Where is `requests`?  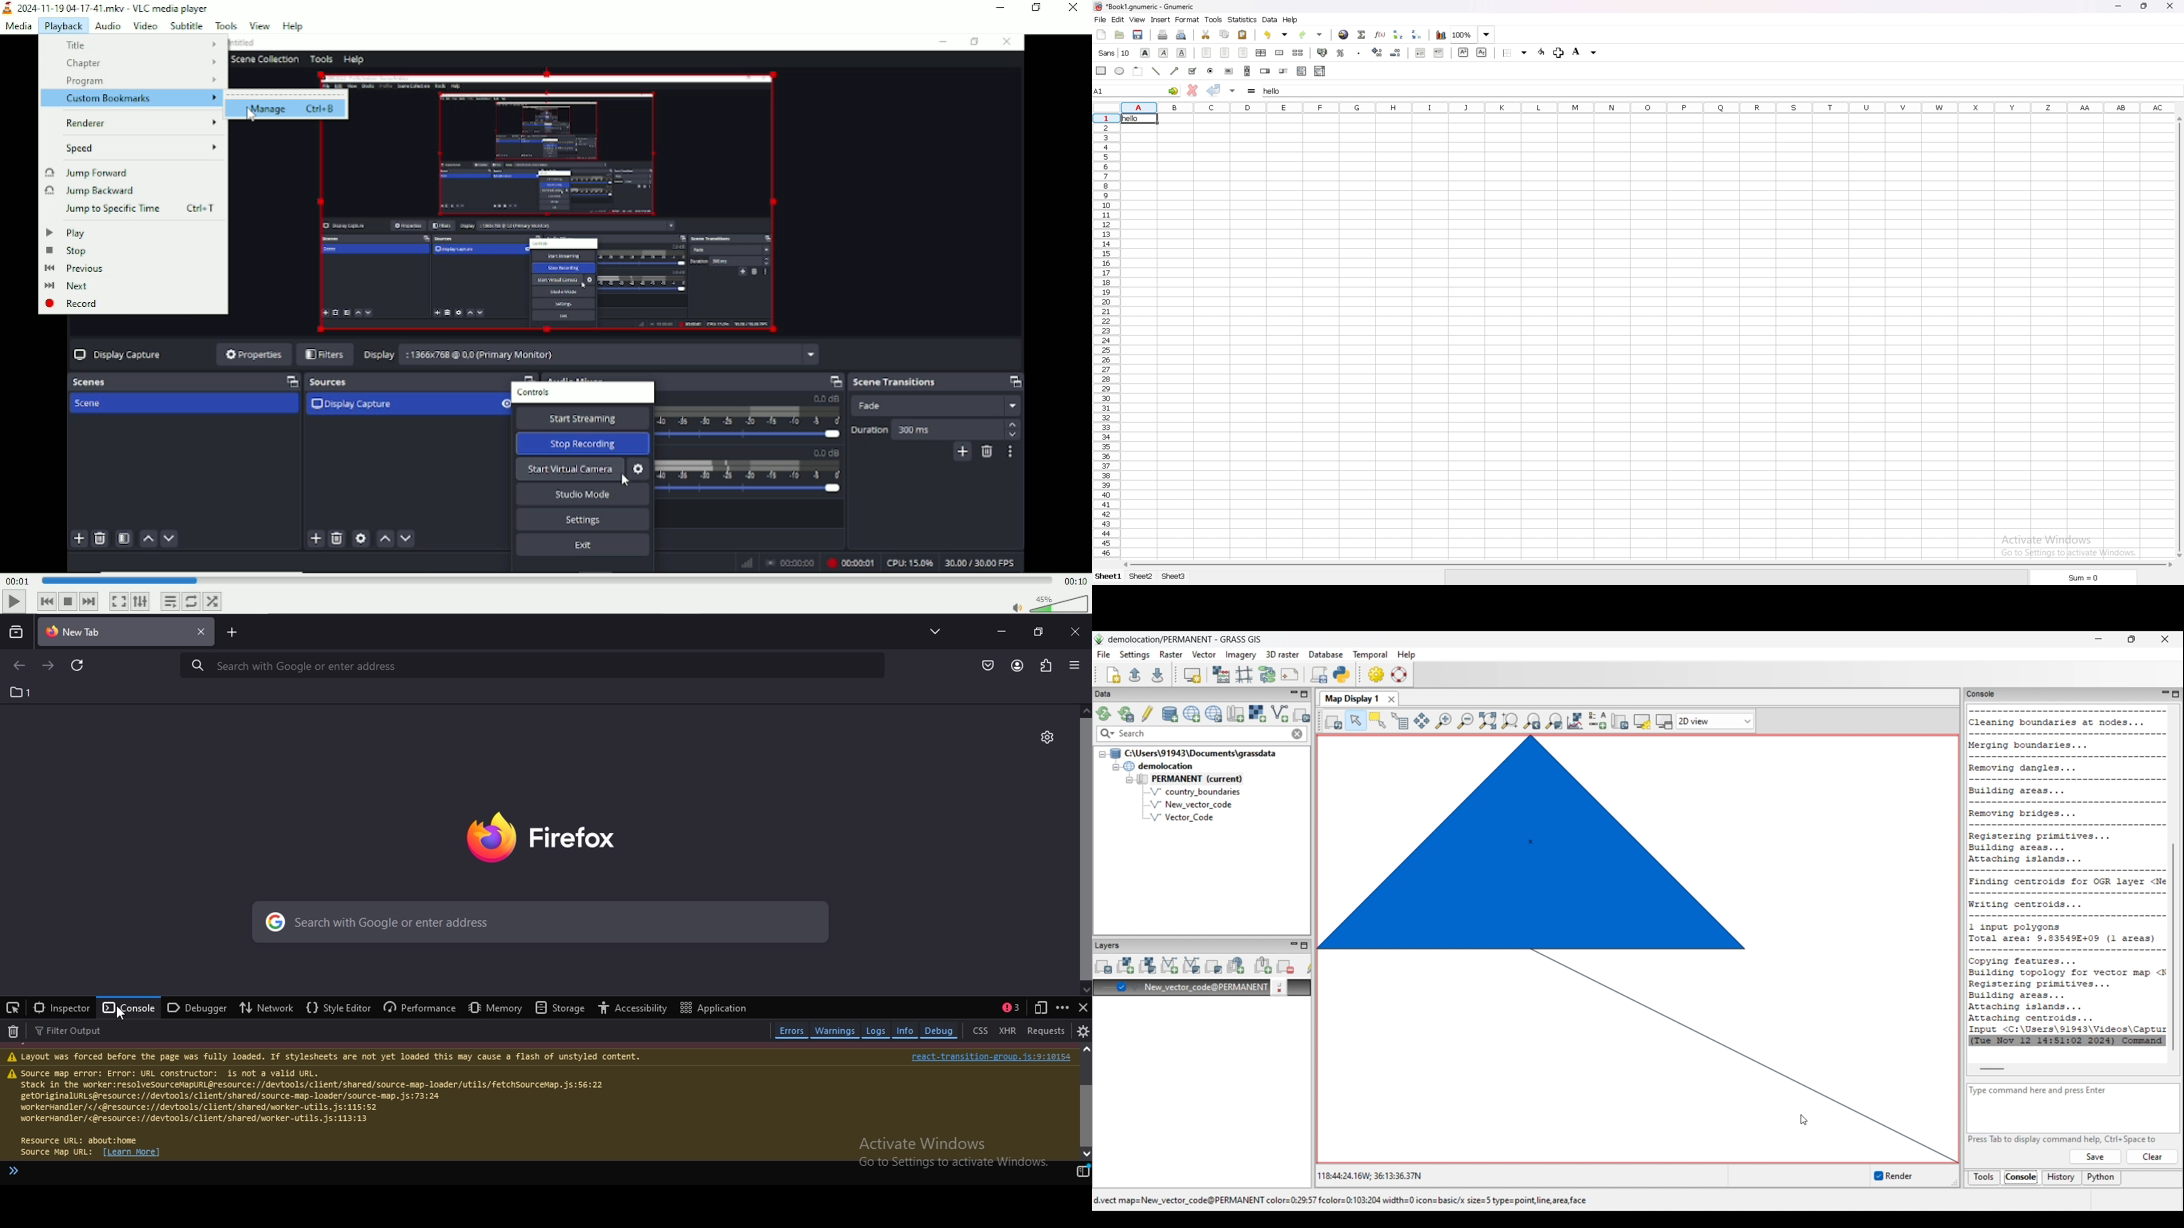
requests is located at coordinates (1048, 1030).